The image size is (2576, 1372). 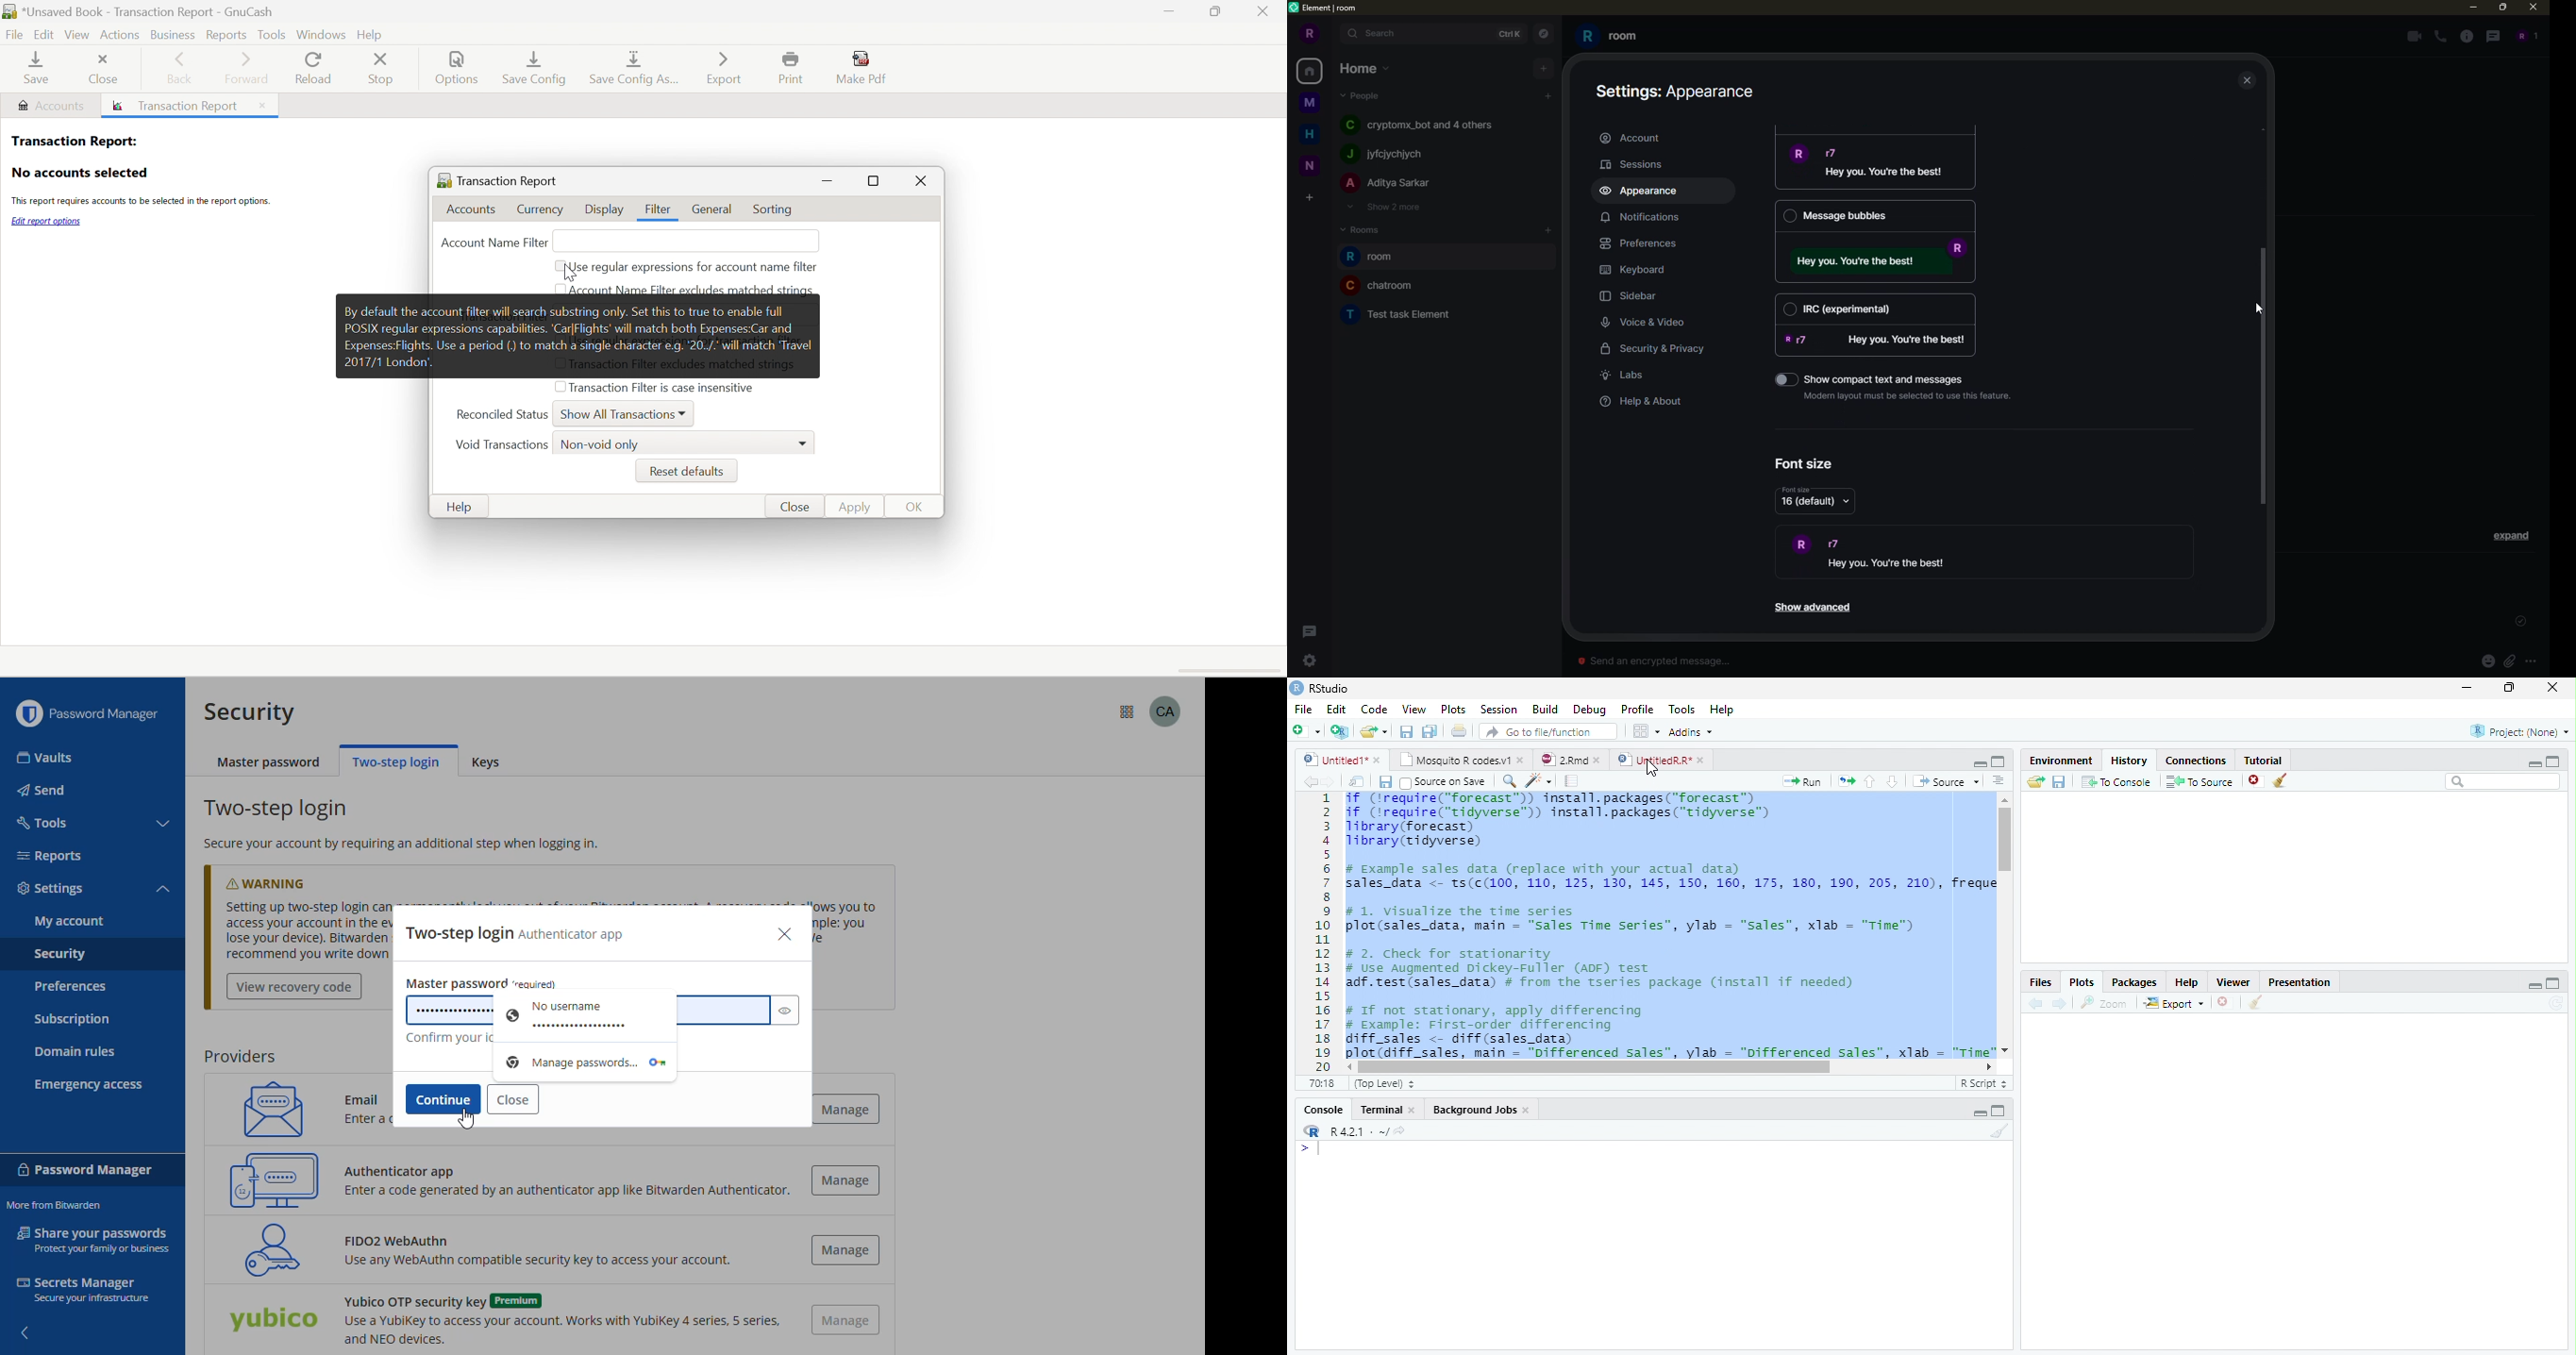 I want to click on room, so click(x=1375, y=257).